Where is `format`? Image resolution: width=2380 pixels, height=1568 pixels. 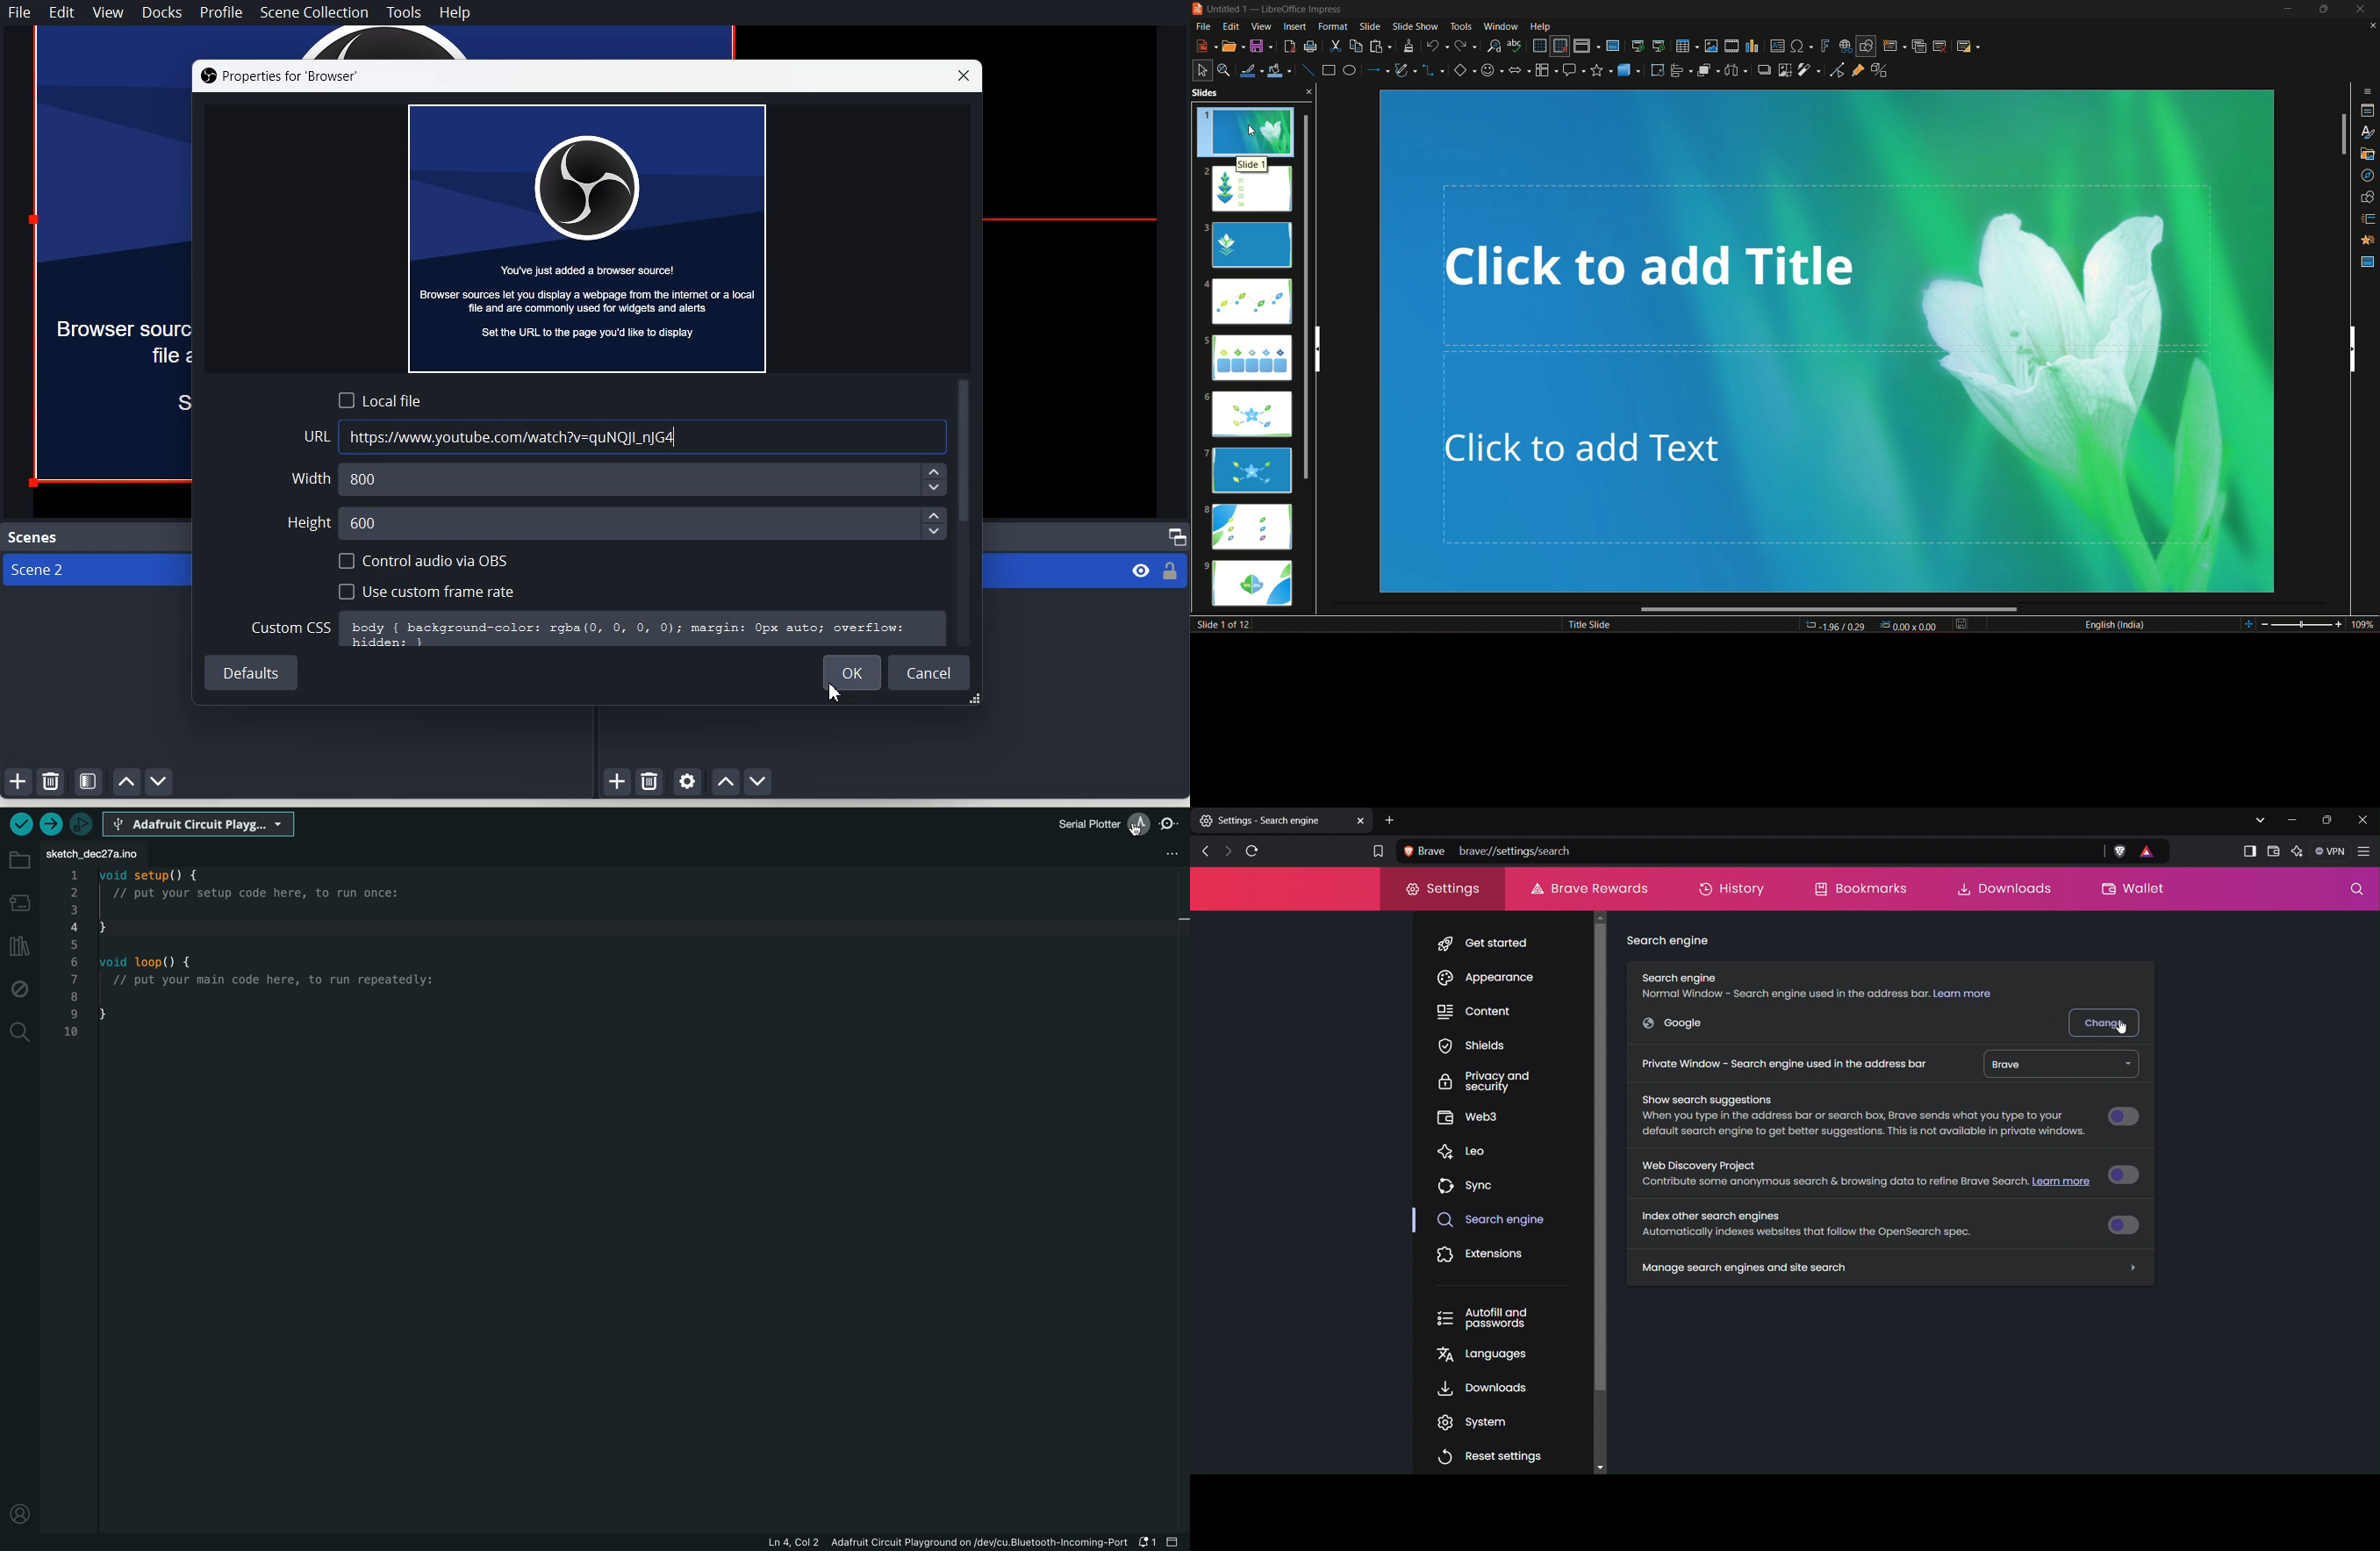
format is located at coordinates (1333, 26).